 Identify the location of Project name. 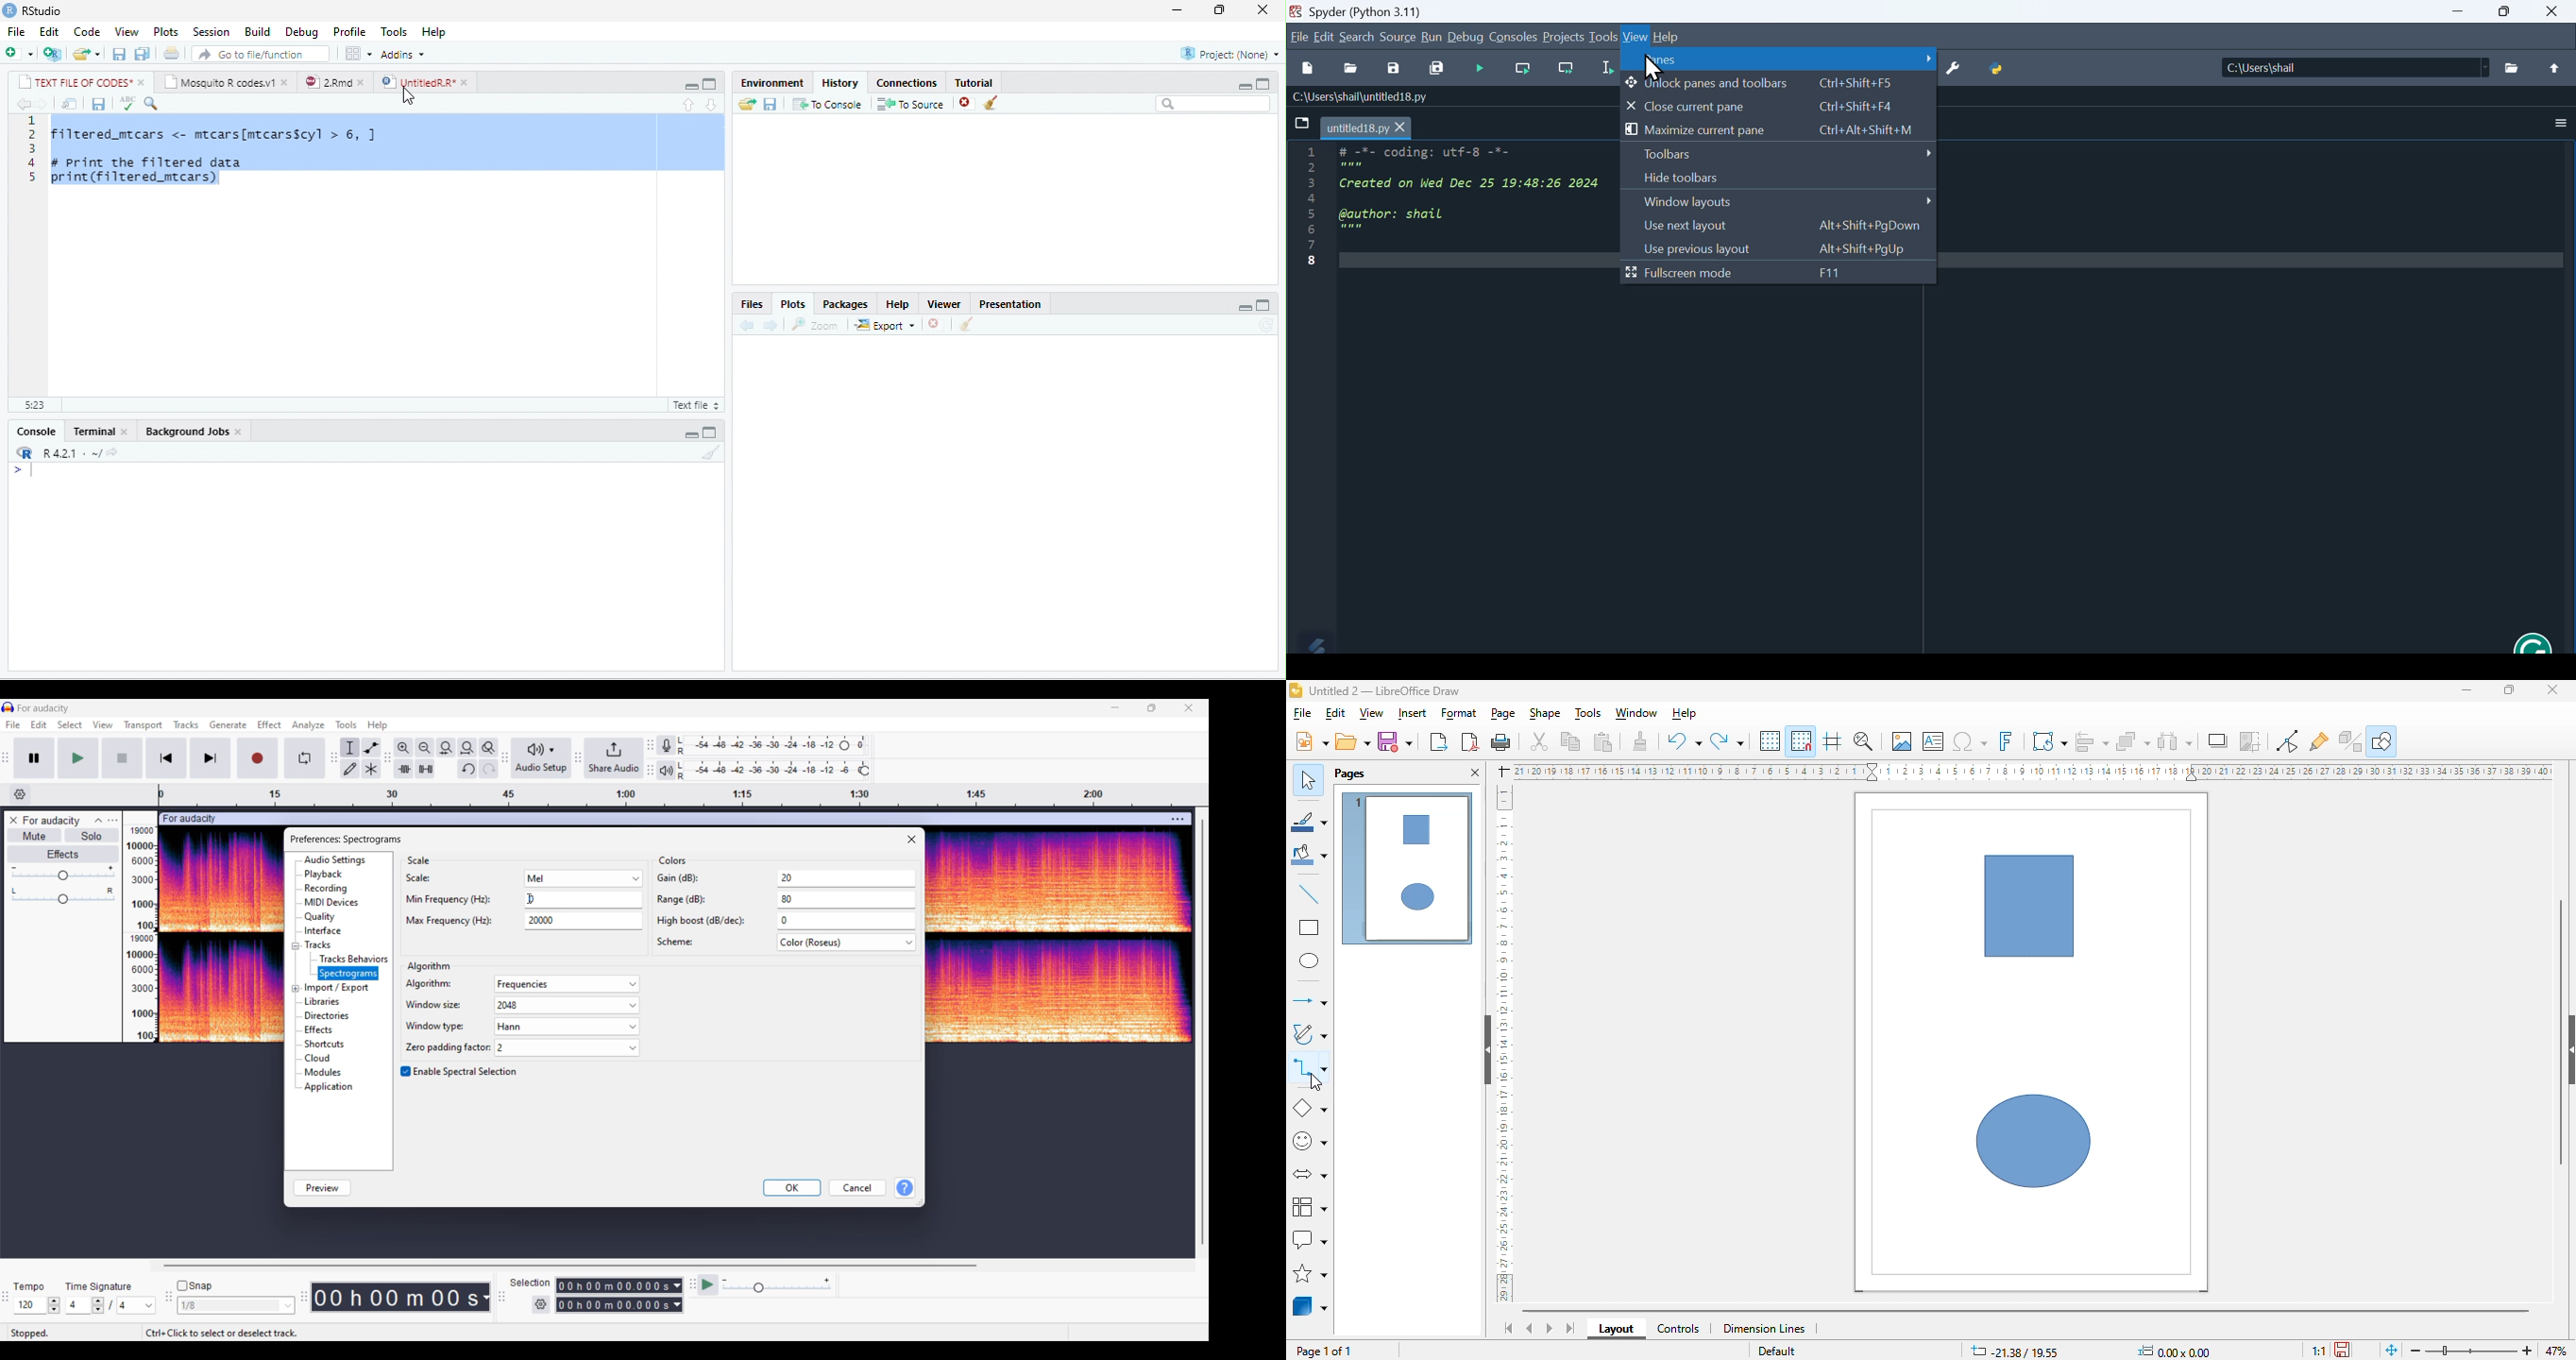
(43, 708).